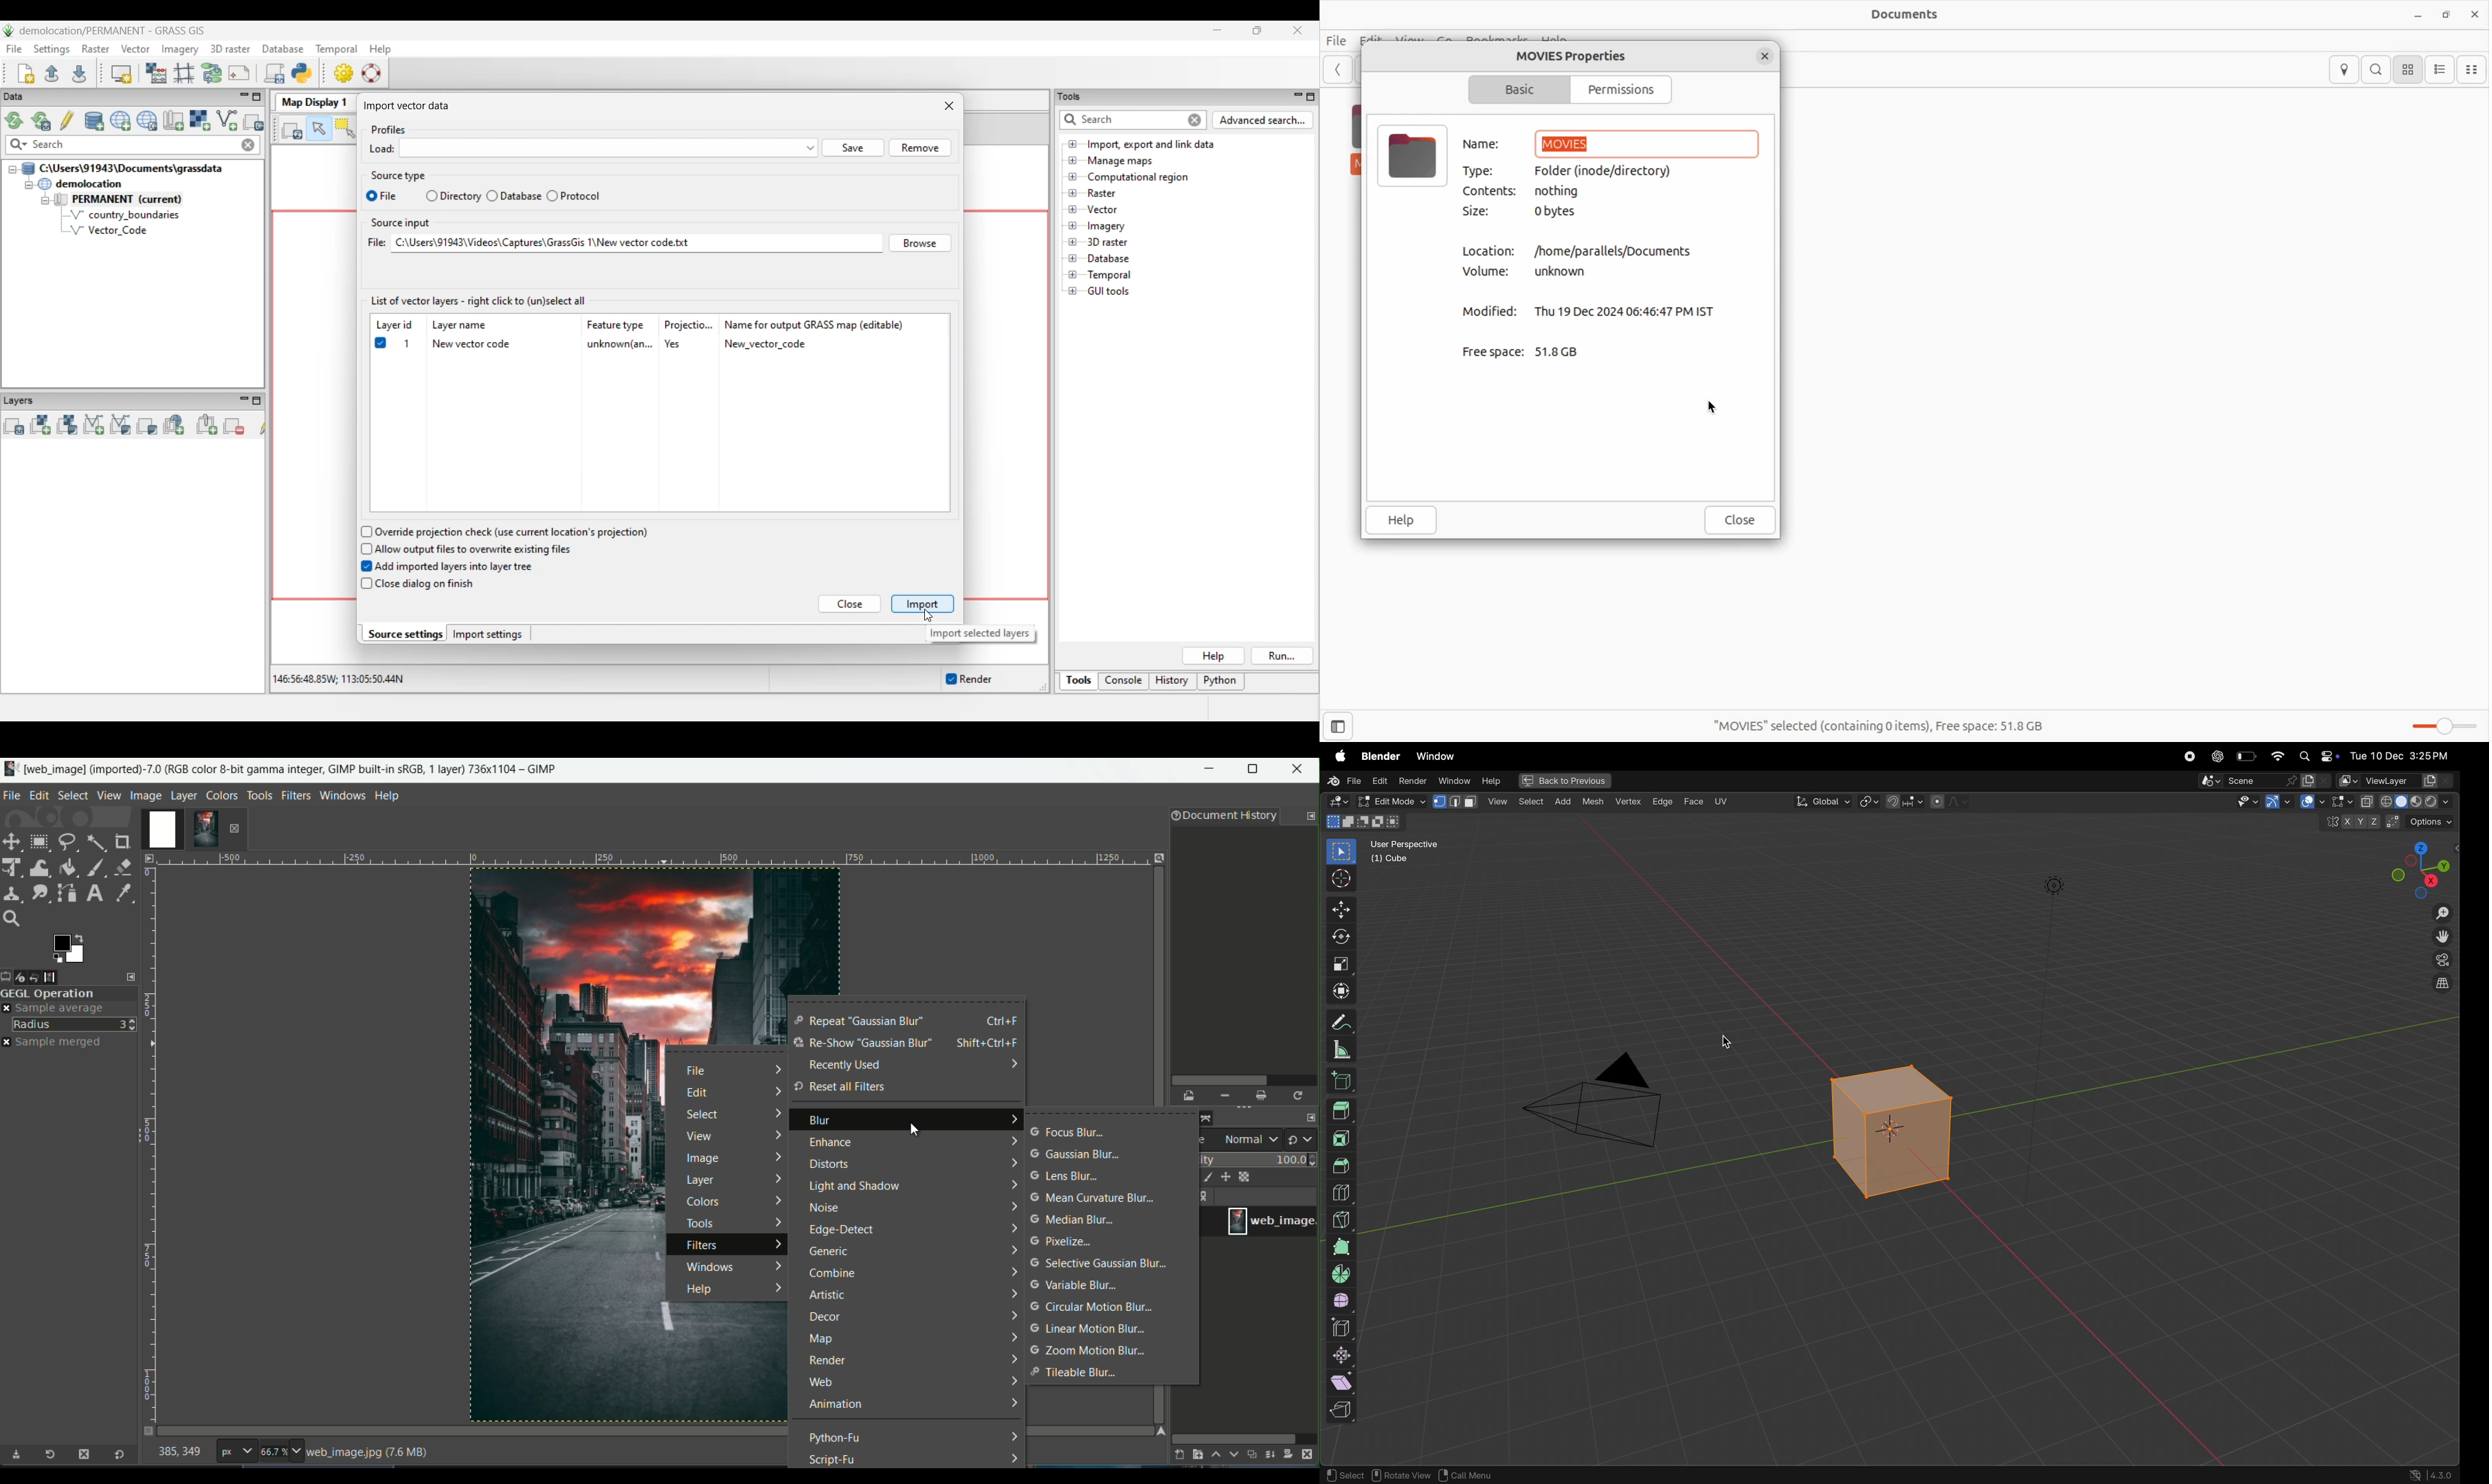 This screenshot has height=1484, width=2492. What do you see at coordinates (180, 1454) in the screenshot?
I see `cursor position` at bounding box center [180, 1454].